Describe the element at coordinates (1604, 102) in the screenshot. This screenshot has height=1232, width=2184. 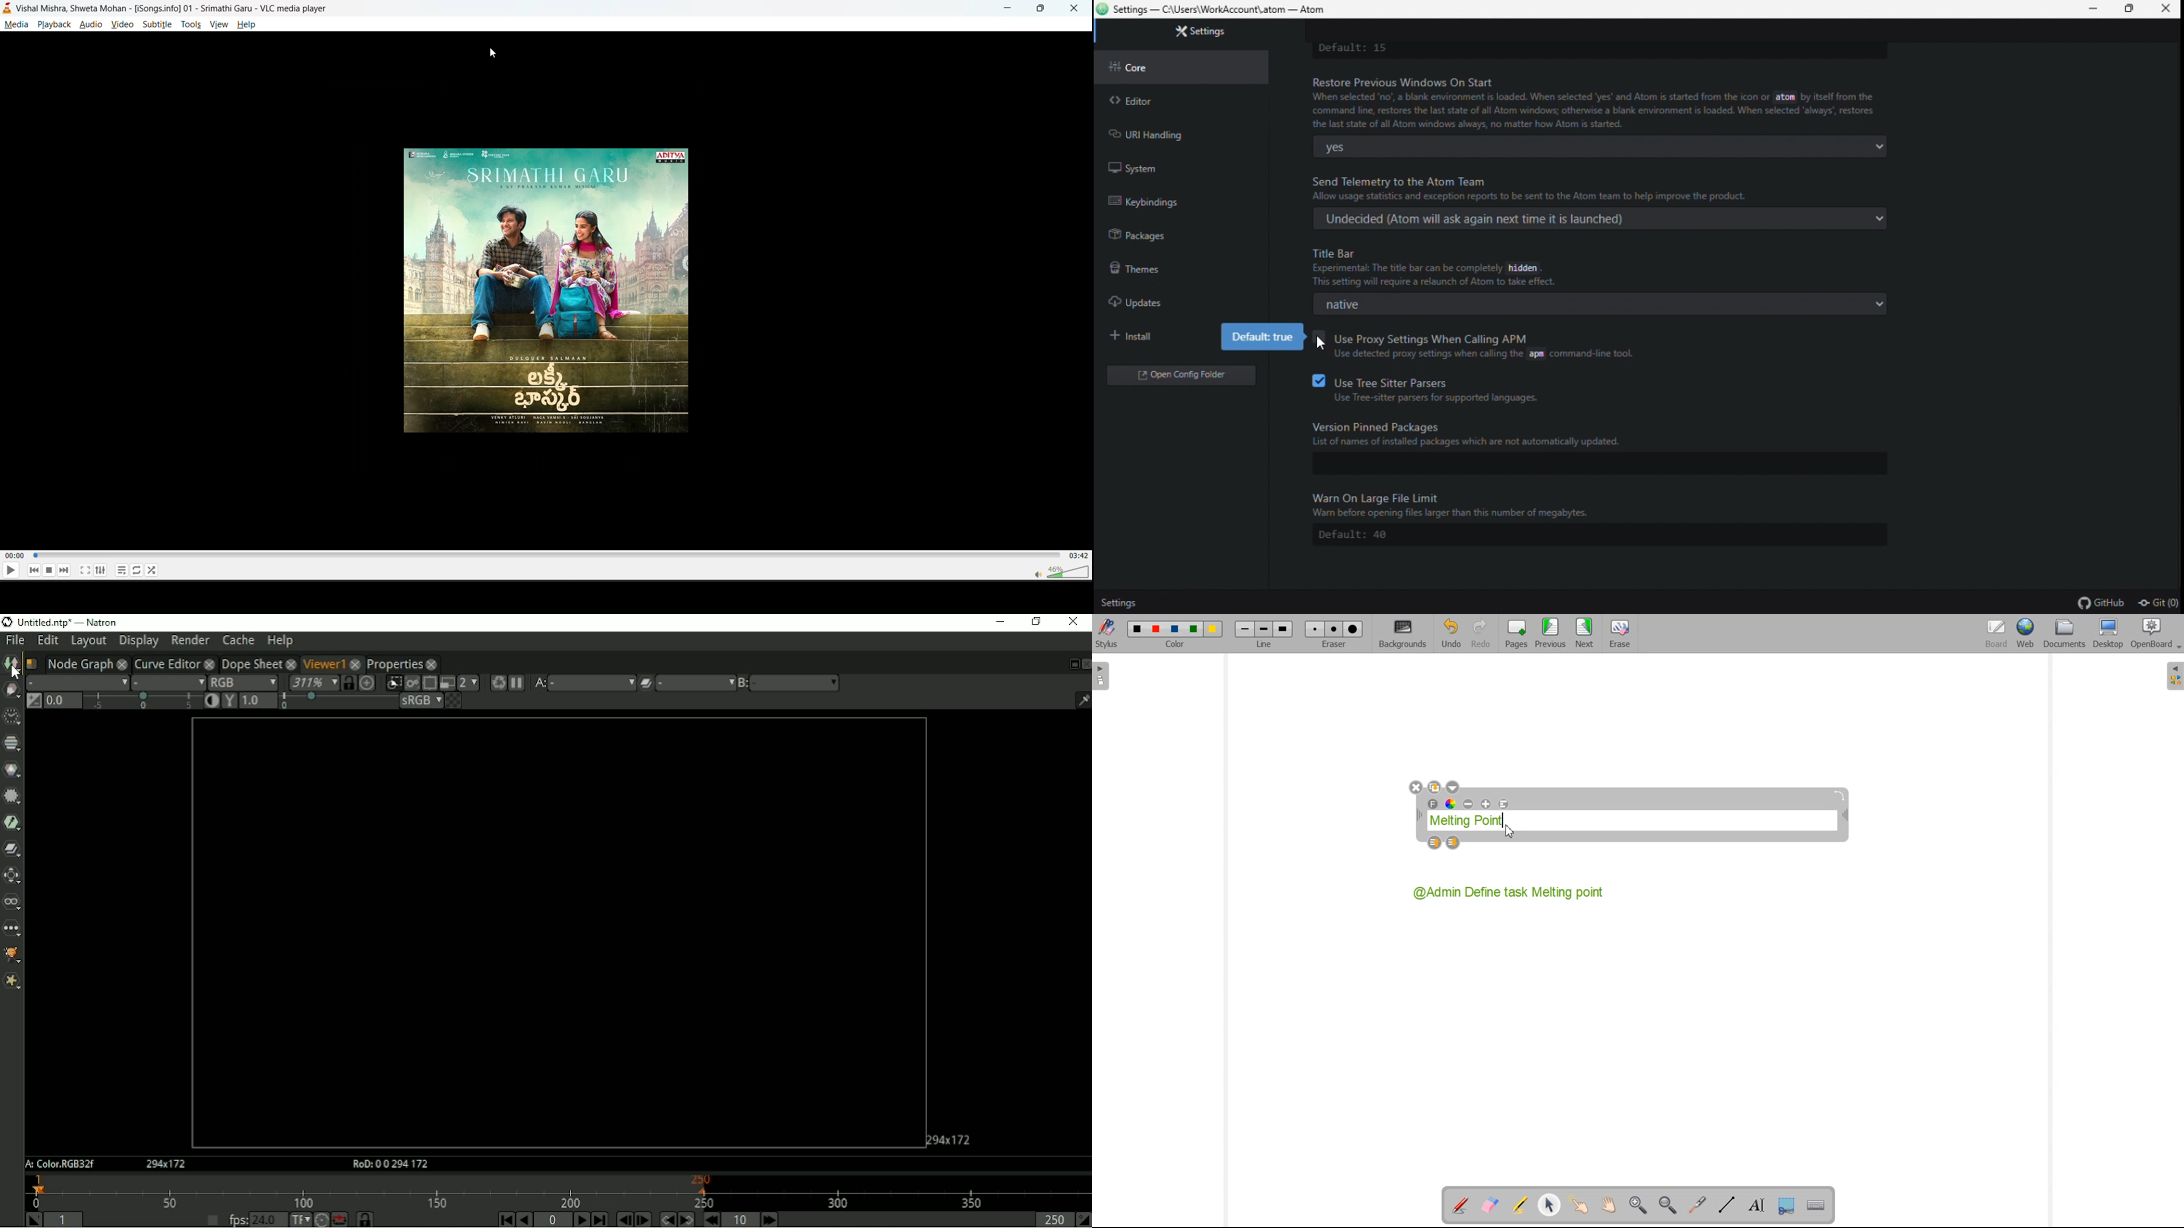
I see `Restore previous Windows on start send` at that location.